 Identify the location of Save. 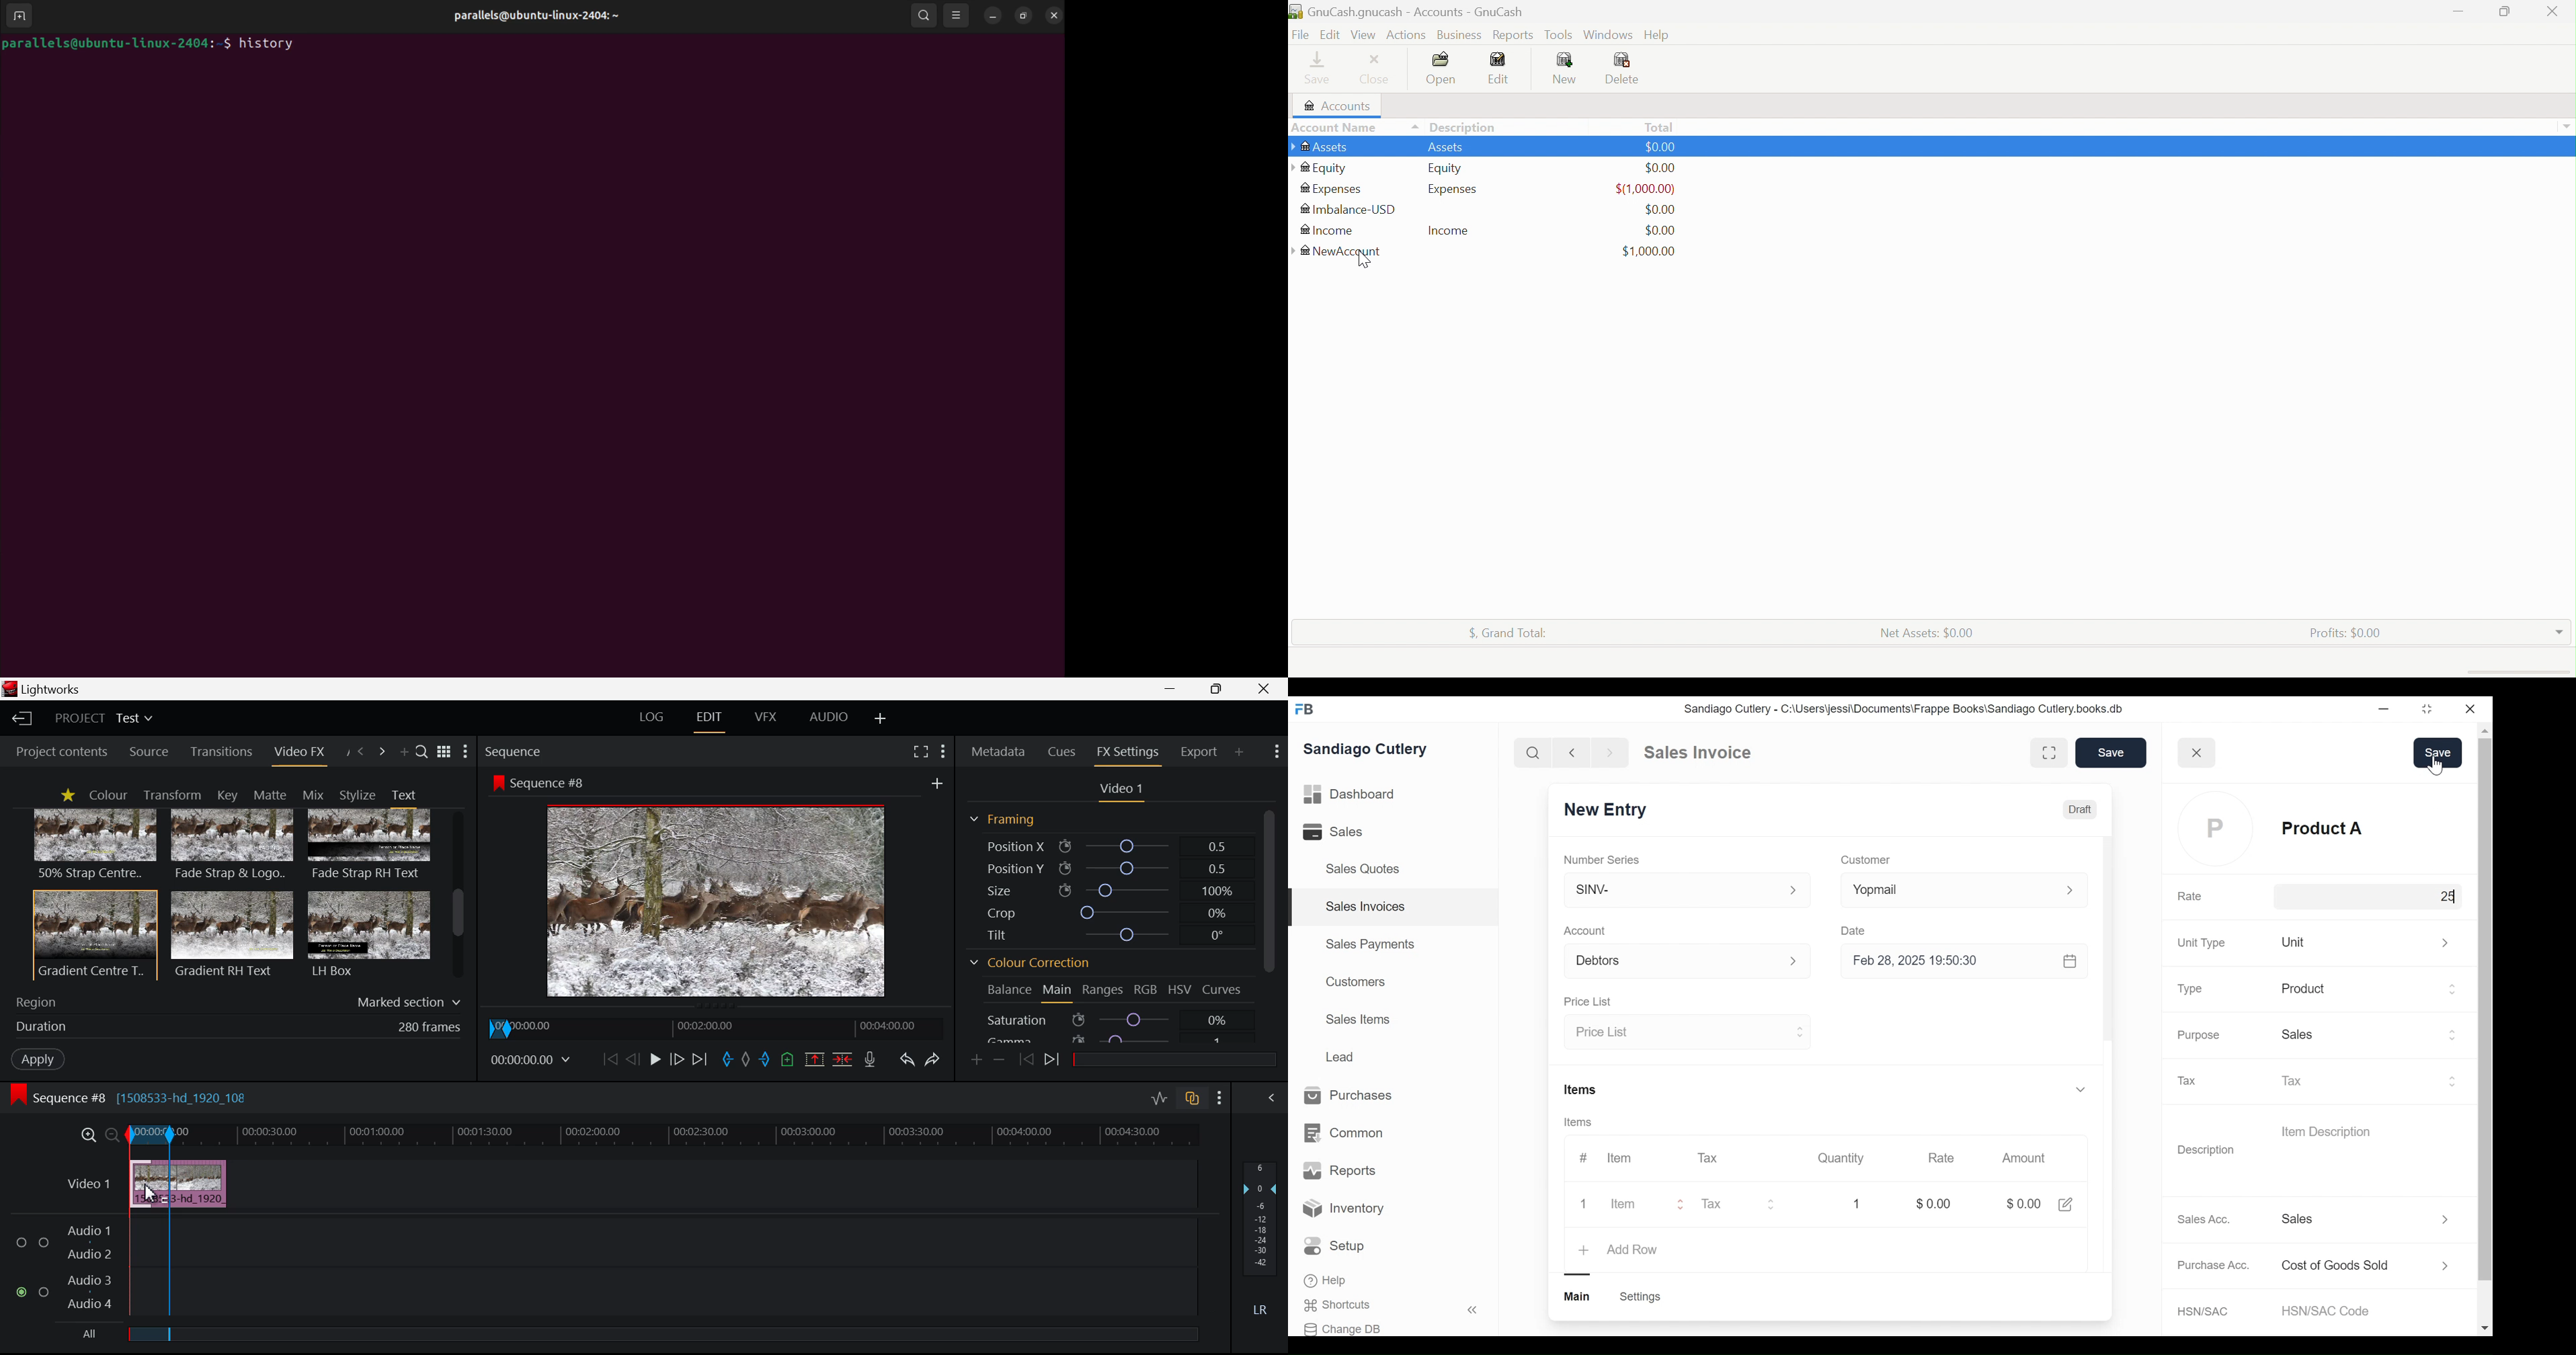
(2438, 753).